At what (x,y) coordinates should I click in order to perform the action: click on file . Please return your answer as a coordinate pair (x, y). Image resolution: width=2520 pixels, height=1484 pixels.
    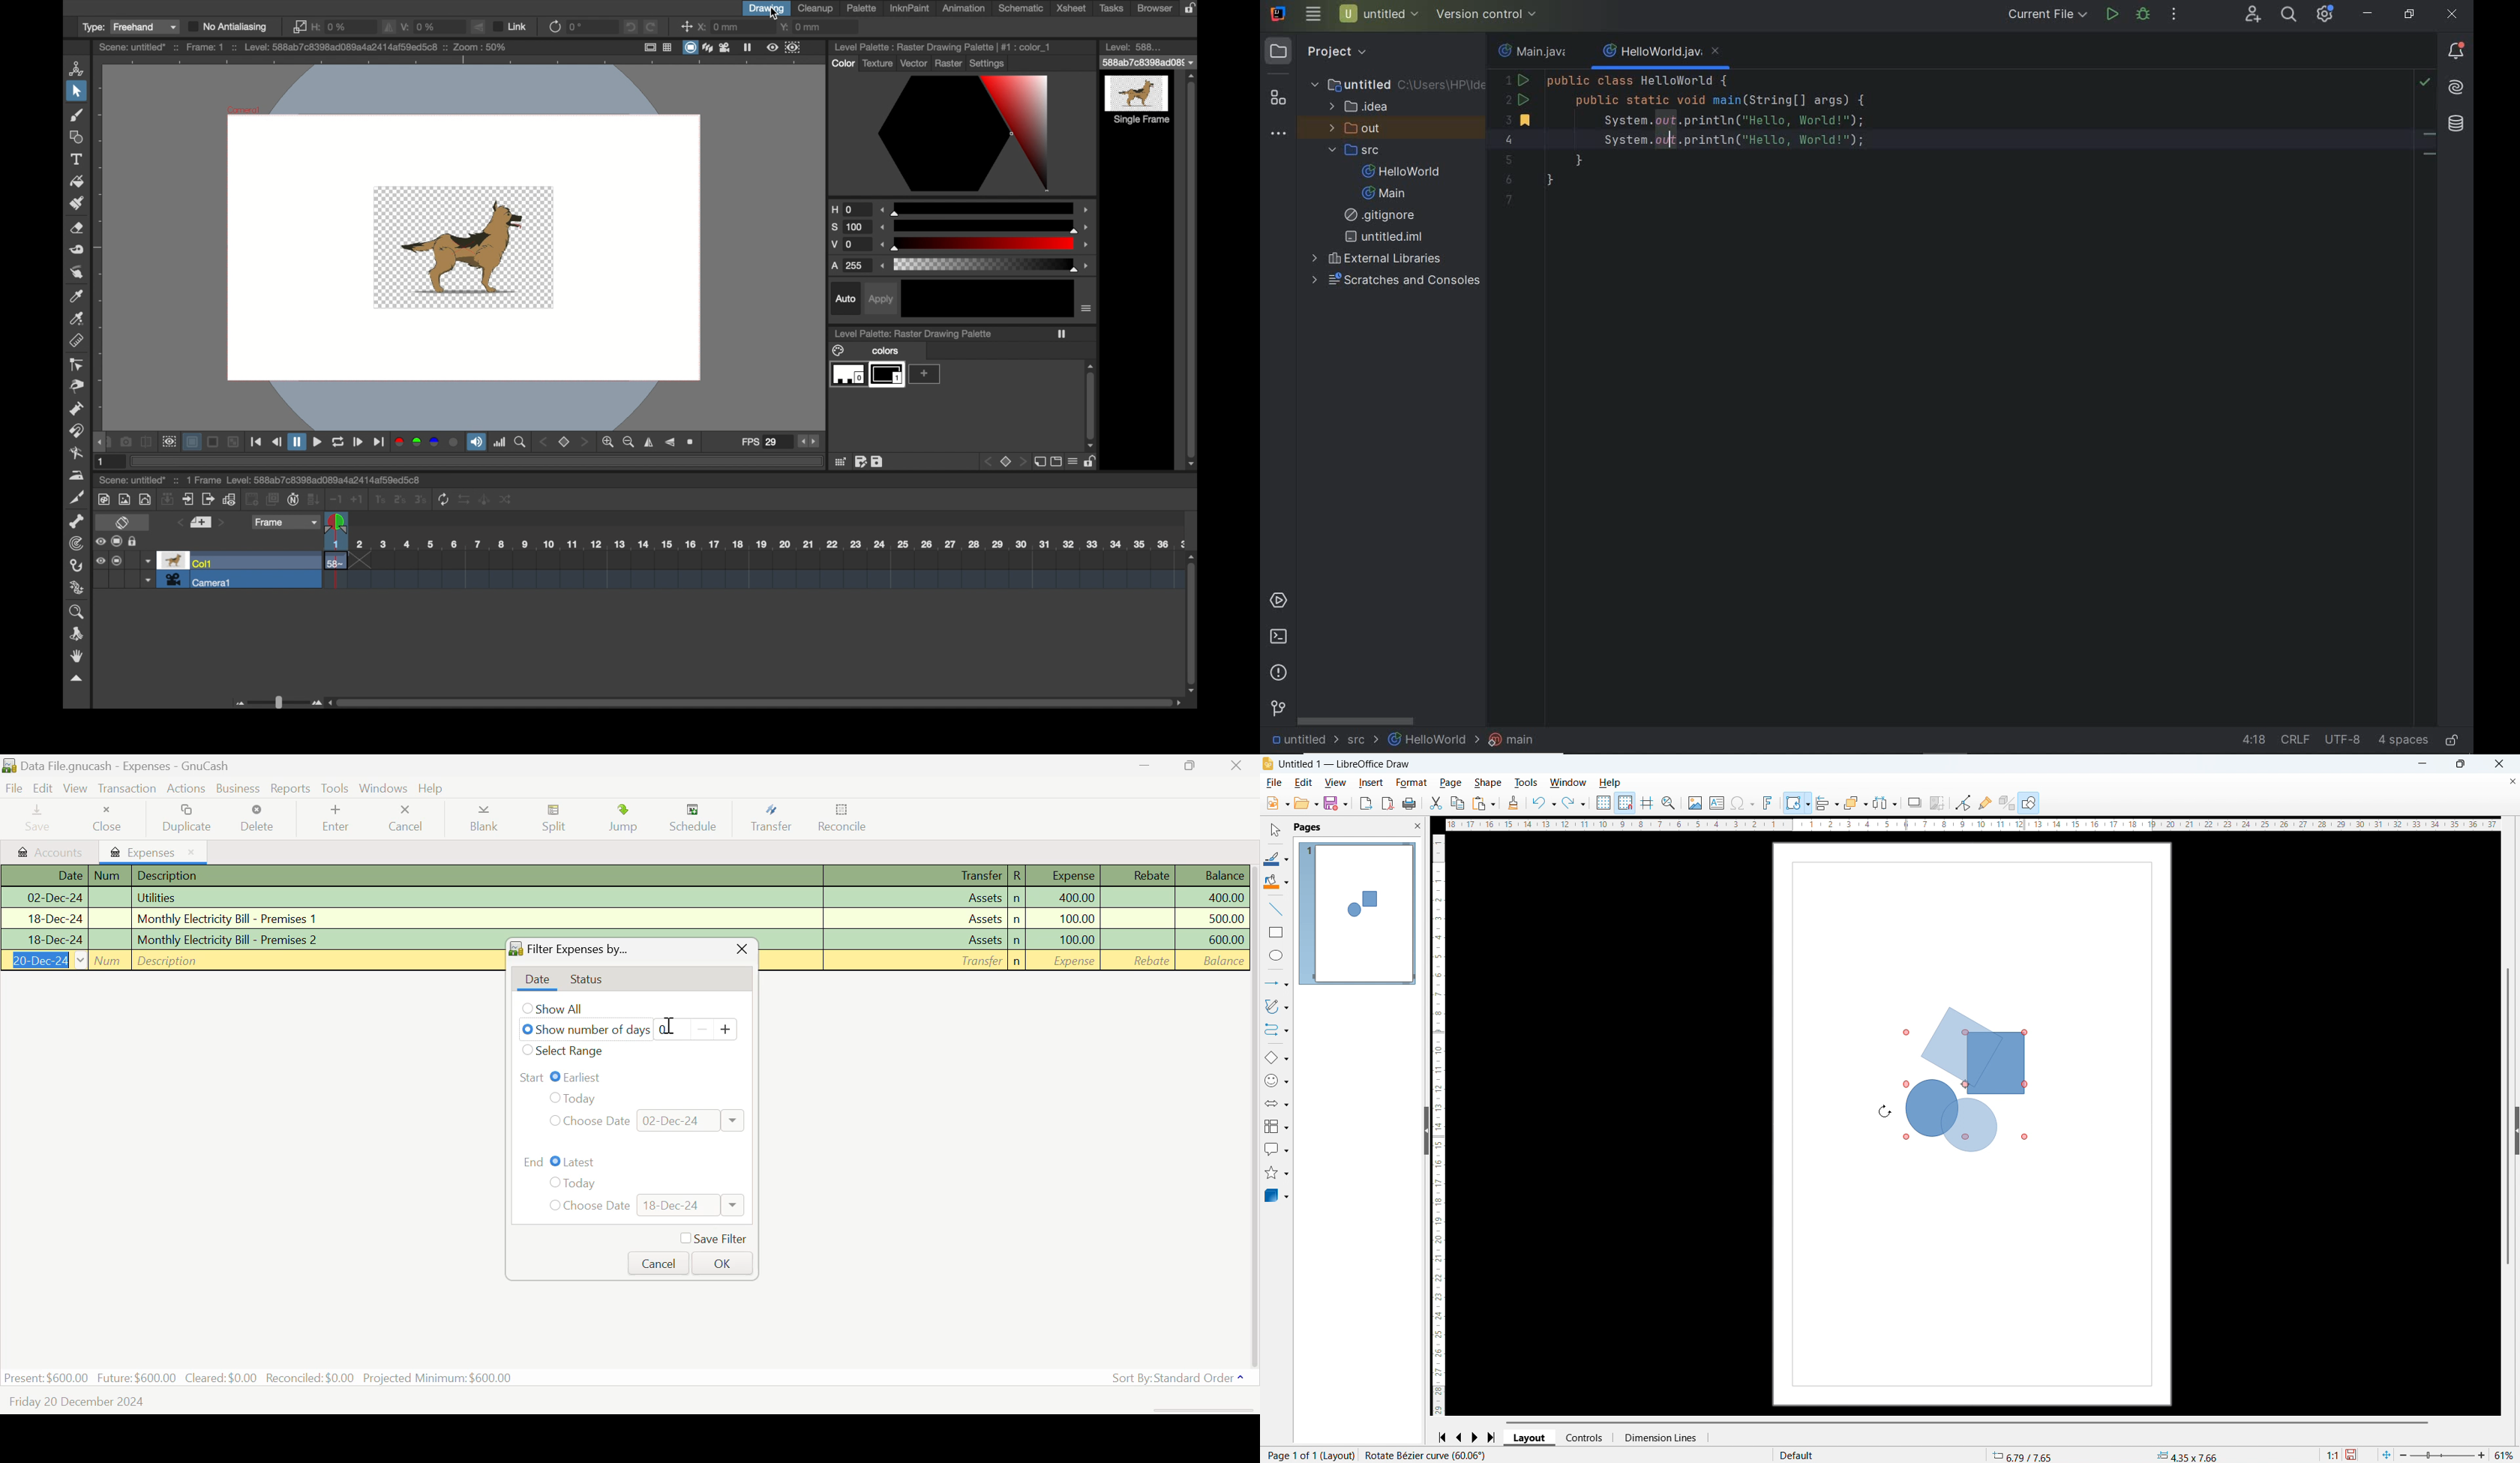
    Looking at the image, I should click on (1274, 783).